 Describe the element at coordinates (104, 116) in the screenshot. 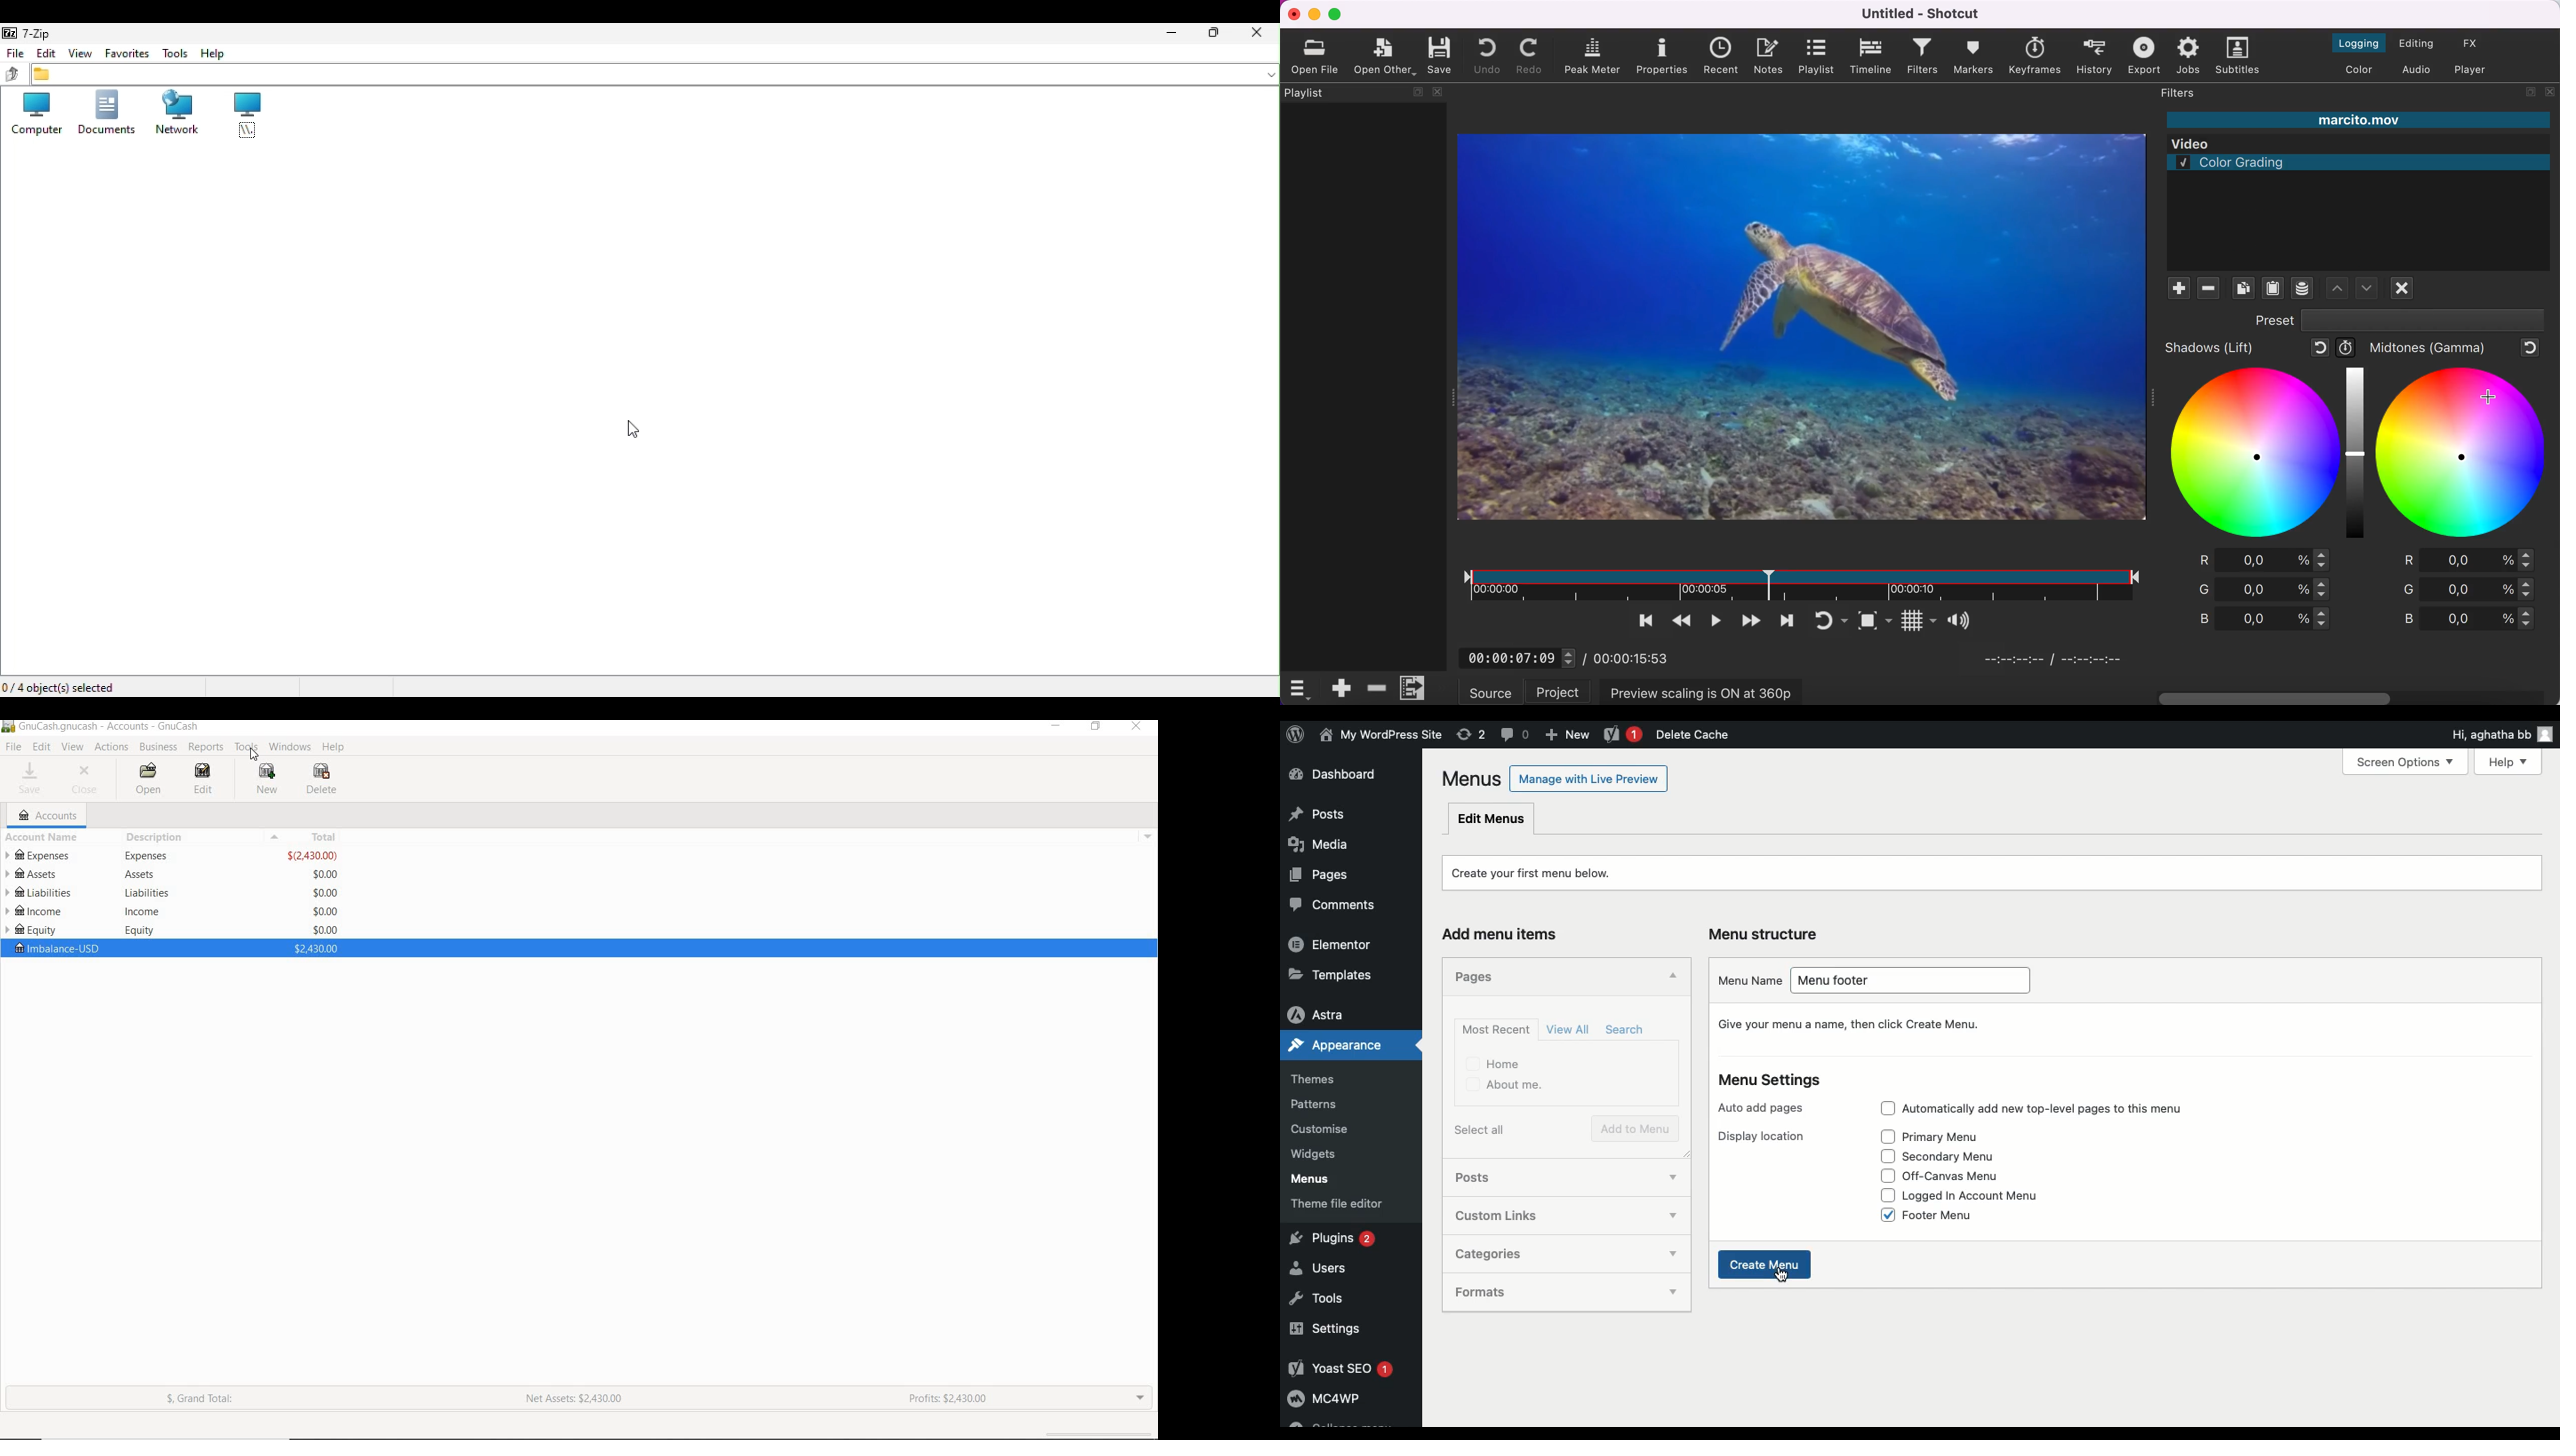

I see `Documents` at that location.